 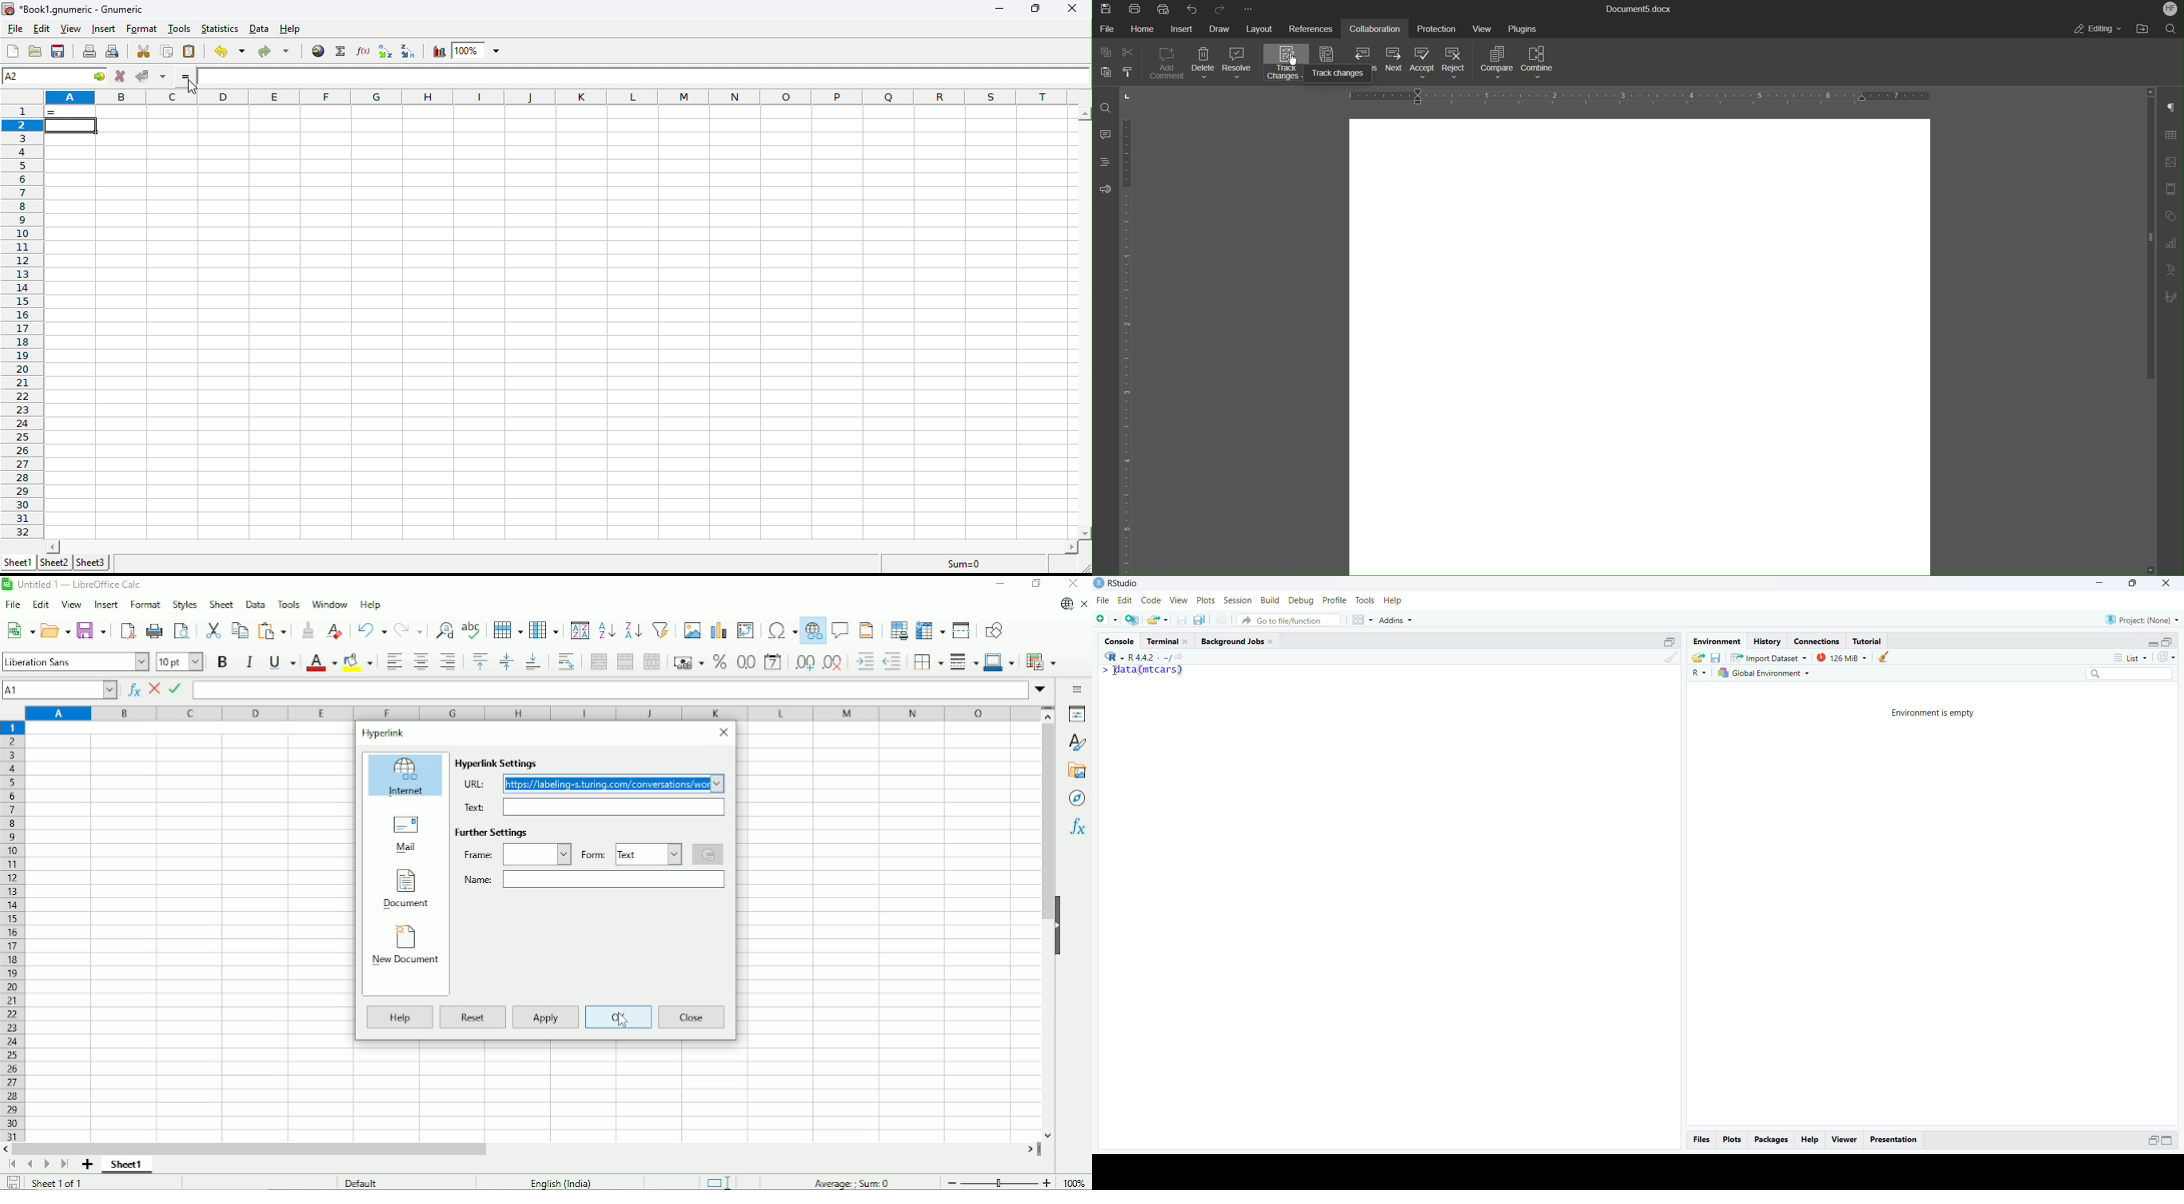 I want to click on File , so click(x=1107, y=28).